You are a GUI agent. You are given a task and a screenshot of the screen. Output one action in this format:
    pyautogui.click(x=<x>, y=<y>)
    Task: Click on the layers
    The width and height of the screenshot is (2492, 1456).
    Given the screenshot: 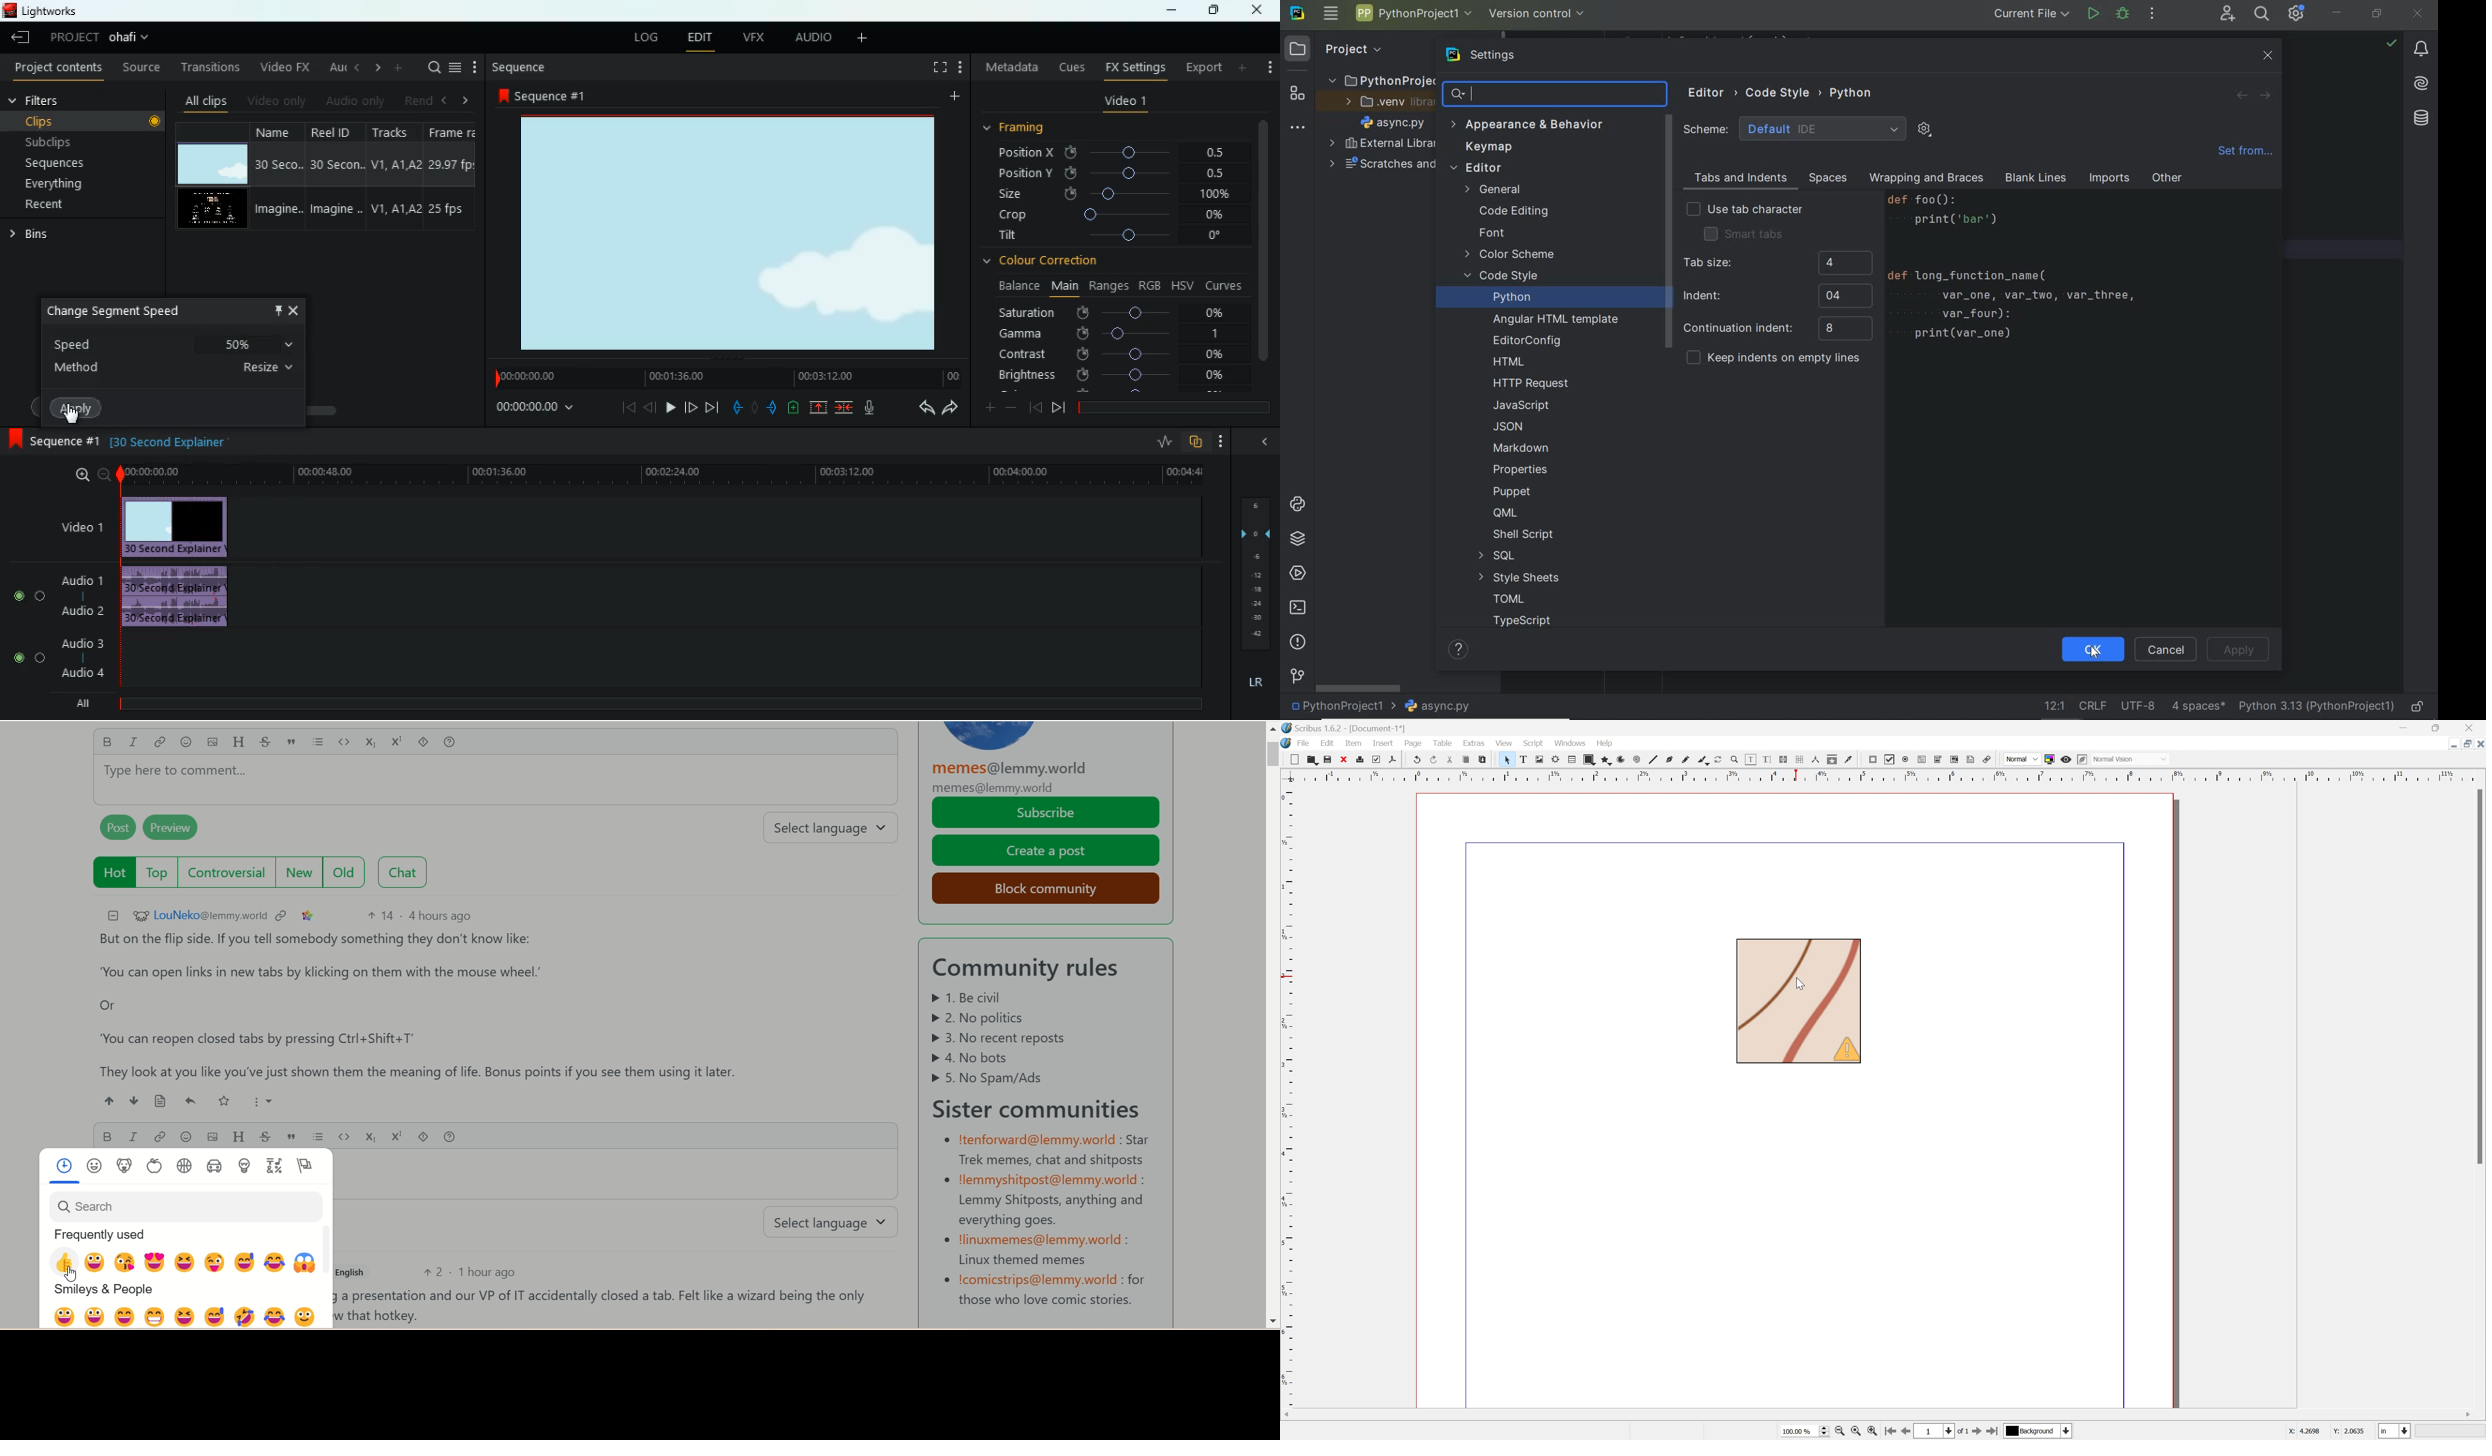 What is the action you would take?
    pyautogui.click(x=1253, y=570)
    